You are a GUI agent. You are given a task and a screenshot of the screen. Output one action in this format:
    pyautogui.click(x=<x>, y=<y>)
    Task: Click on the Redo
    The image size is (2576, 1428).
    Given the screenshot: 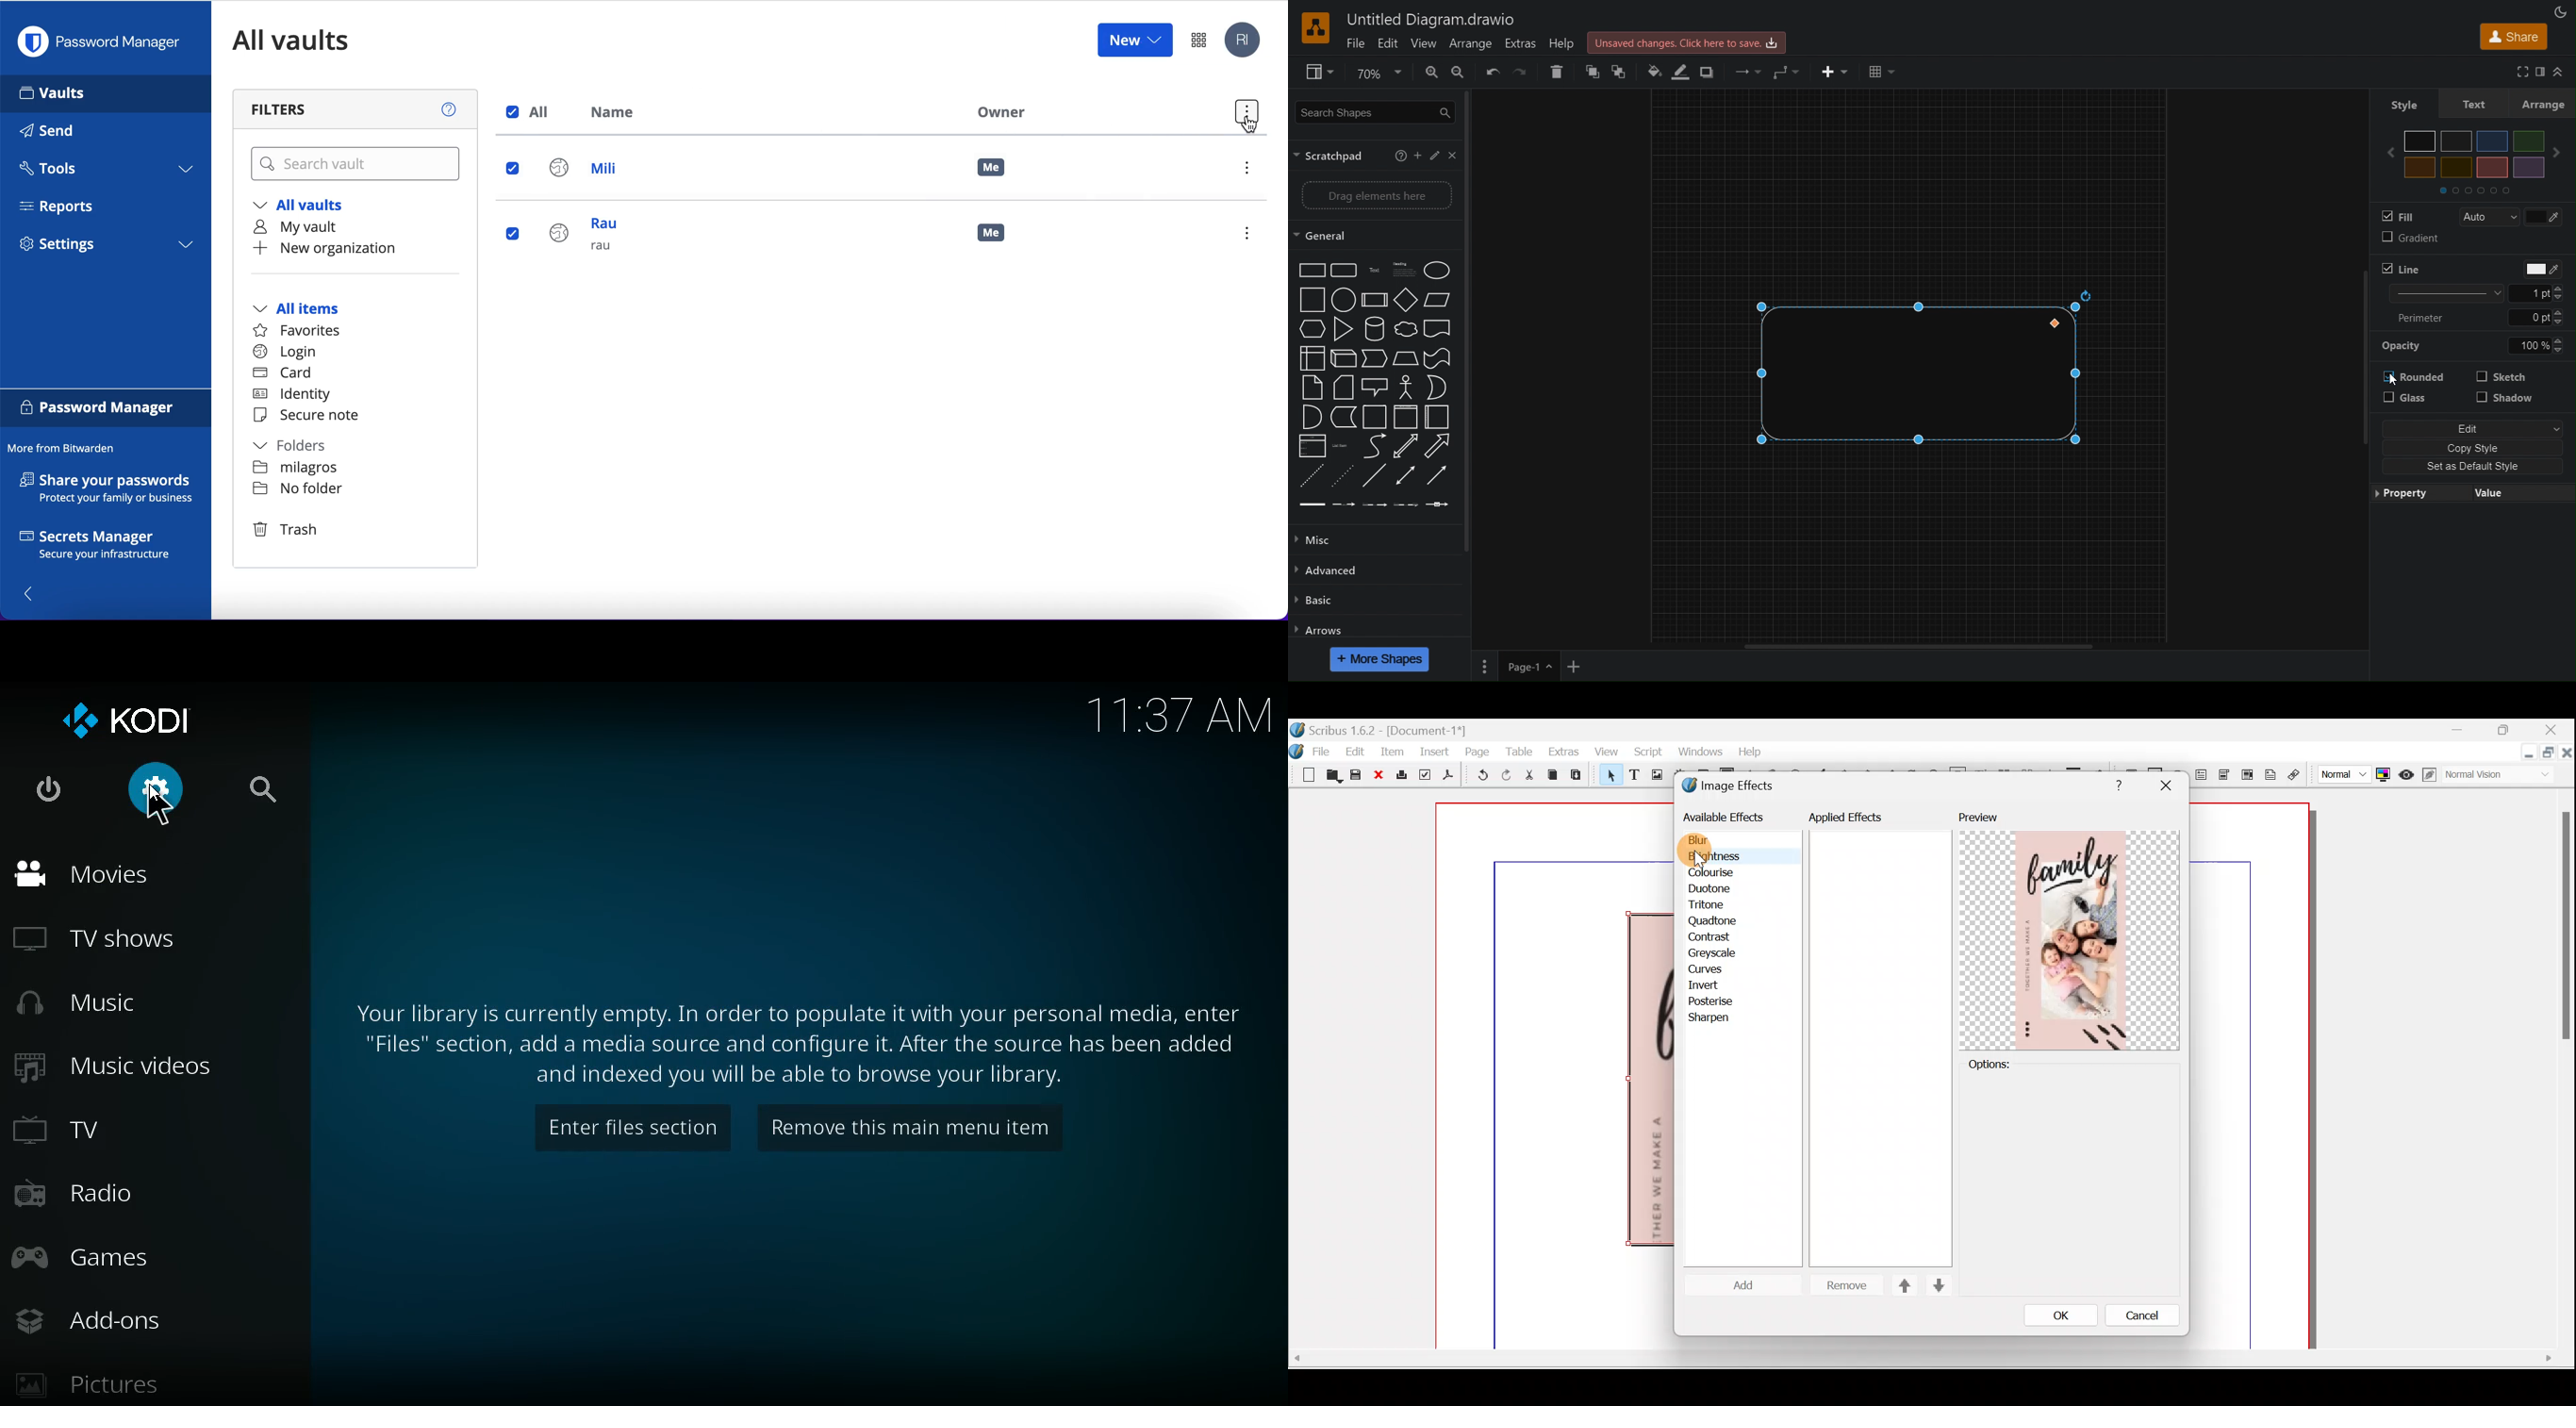 What is the action you would take?
    pyautogui.click(x=1507, y=774)
    